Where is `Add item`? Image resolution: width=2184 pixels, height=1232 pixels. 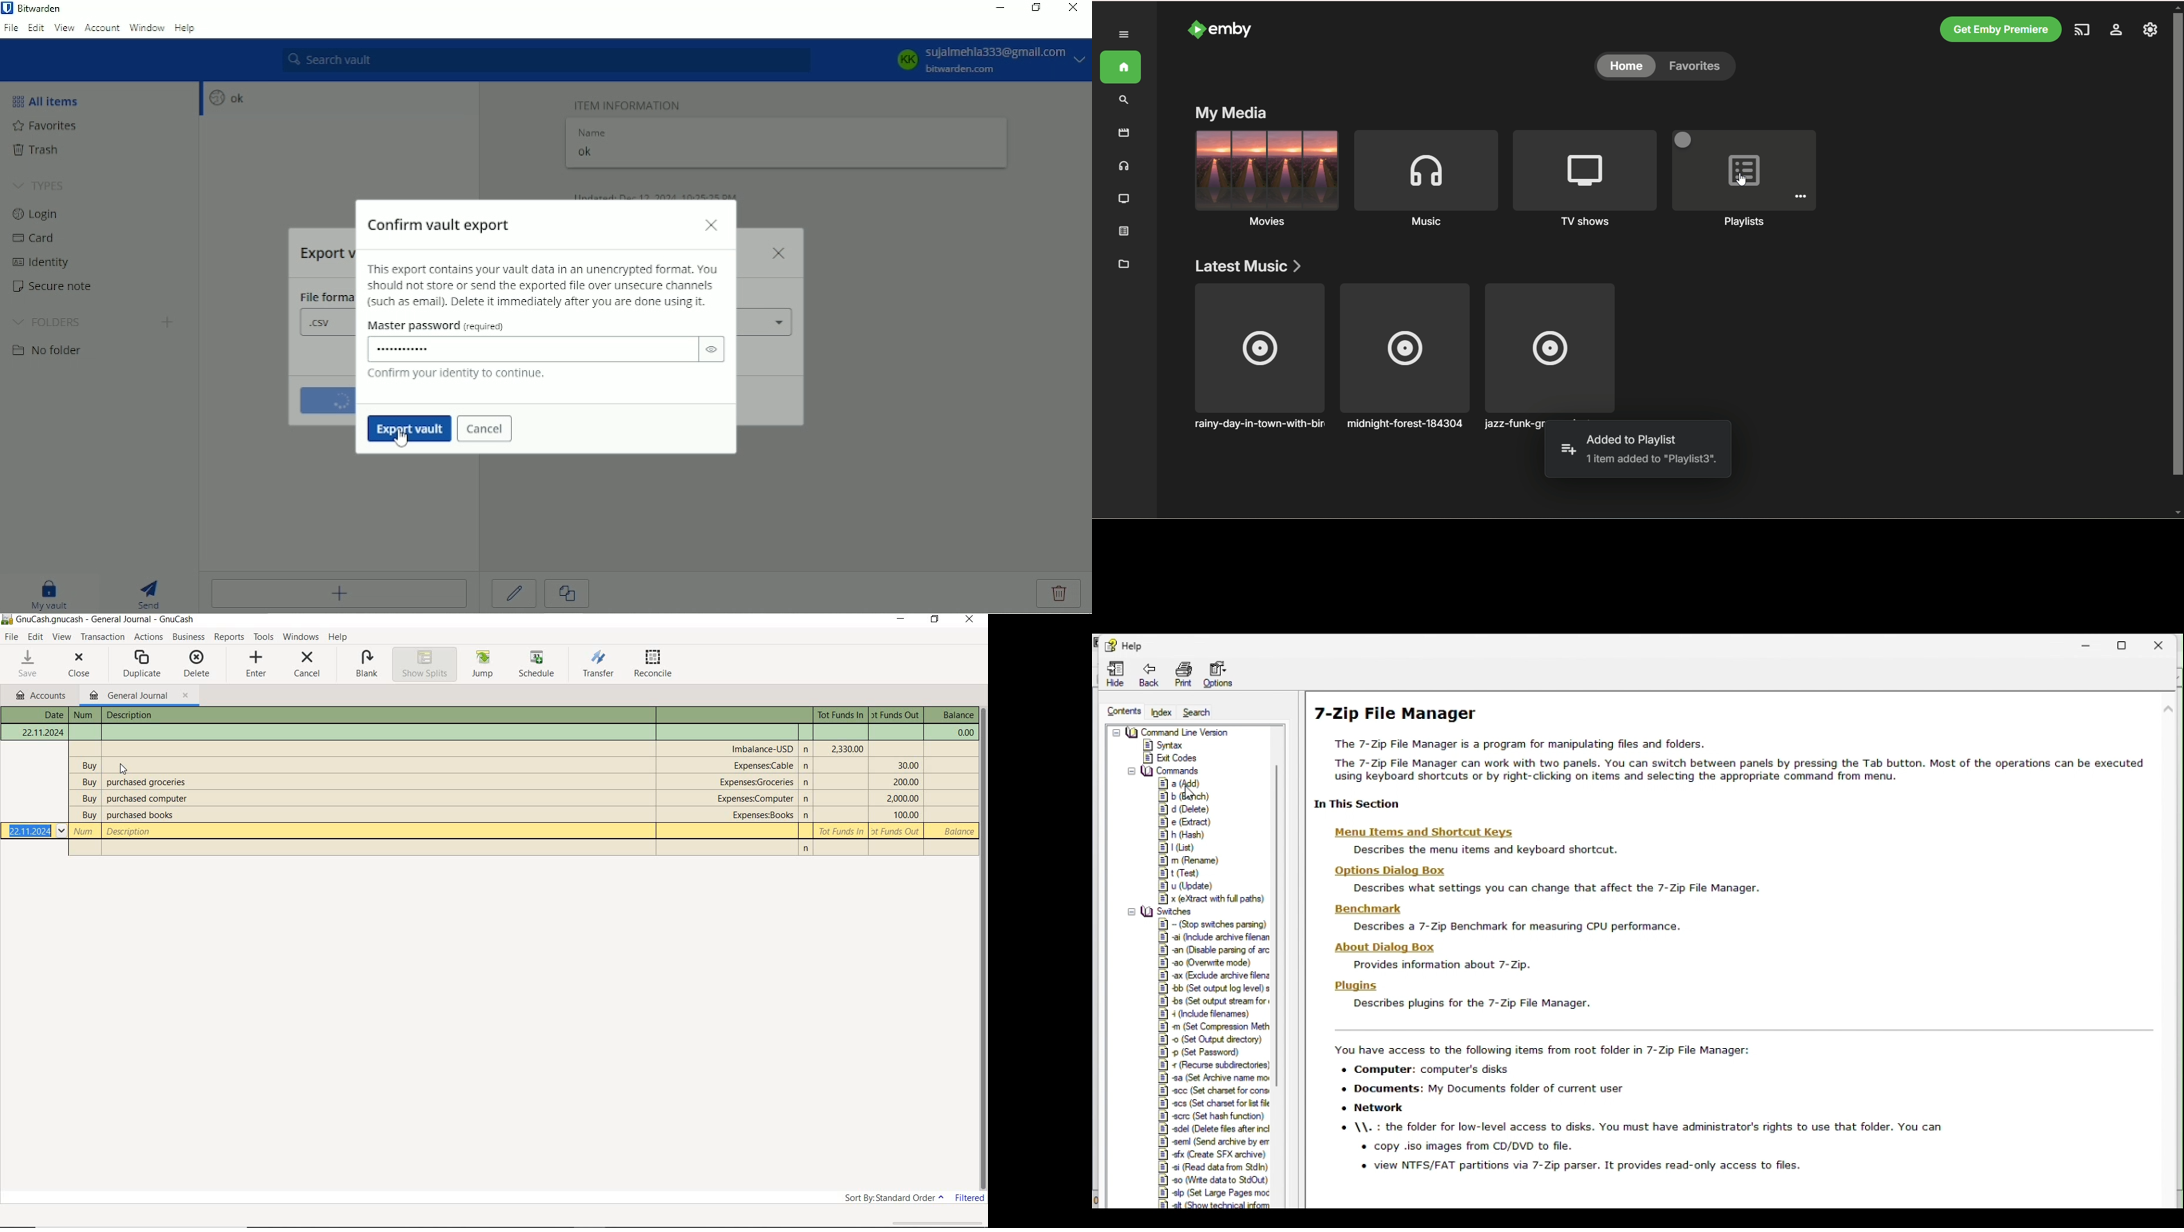 Add item is located at coordinates (339, 593).